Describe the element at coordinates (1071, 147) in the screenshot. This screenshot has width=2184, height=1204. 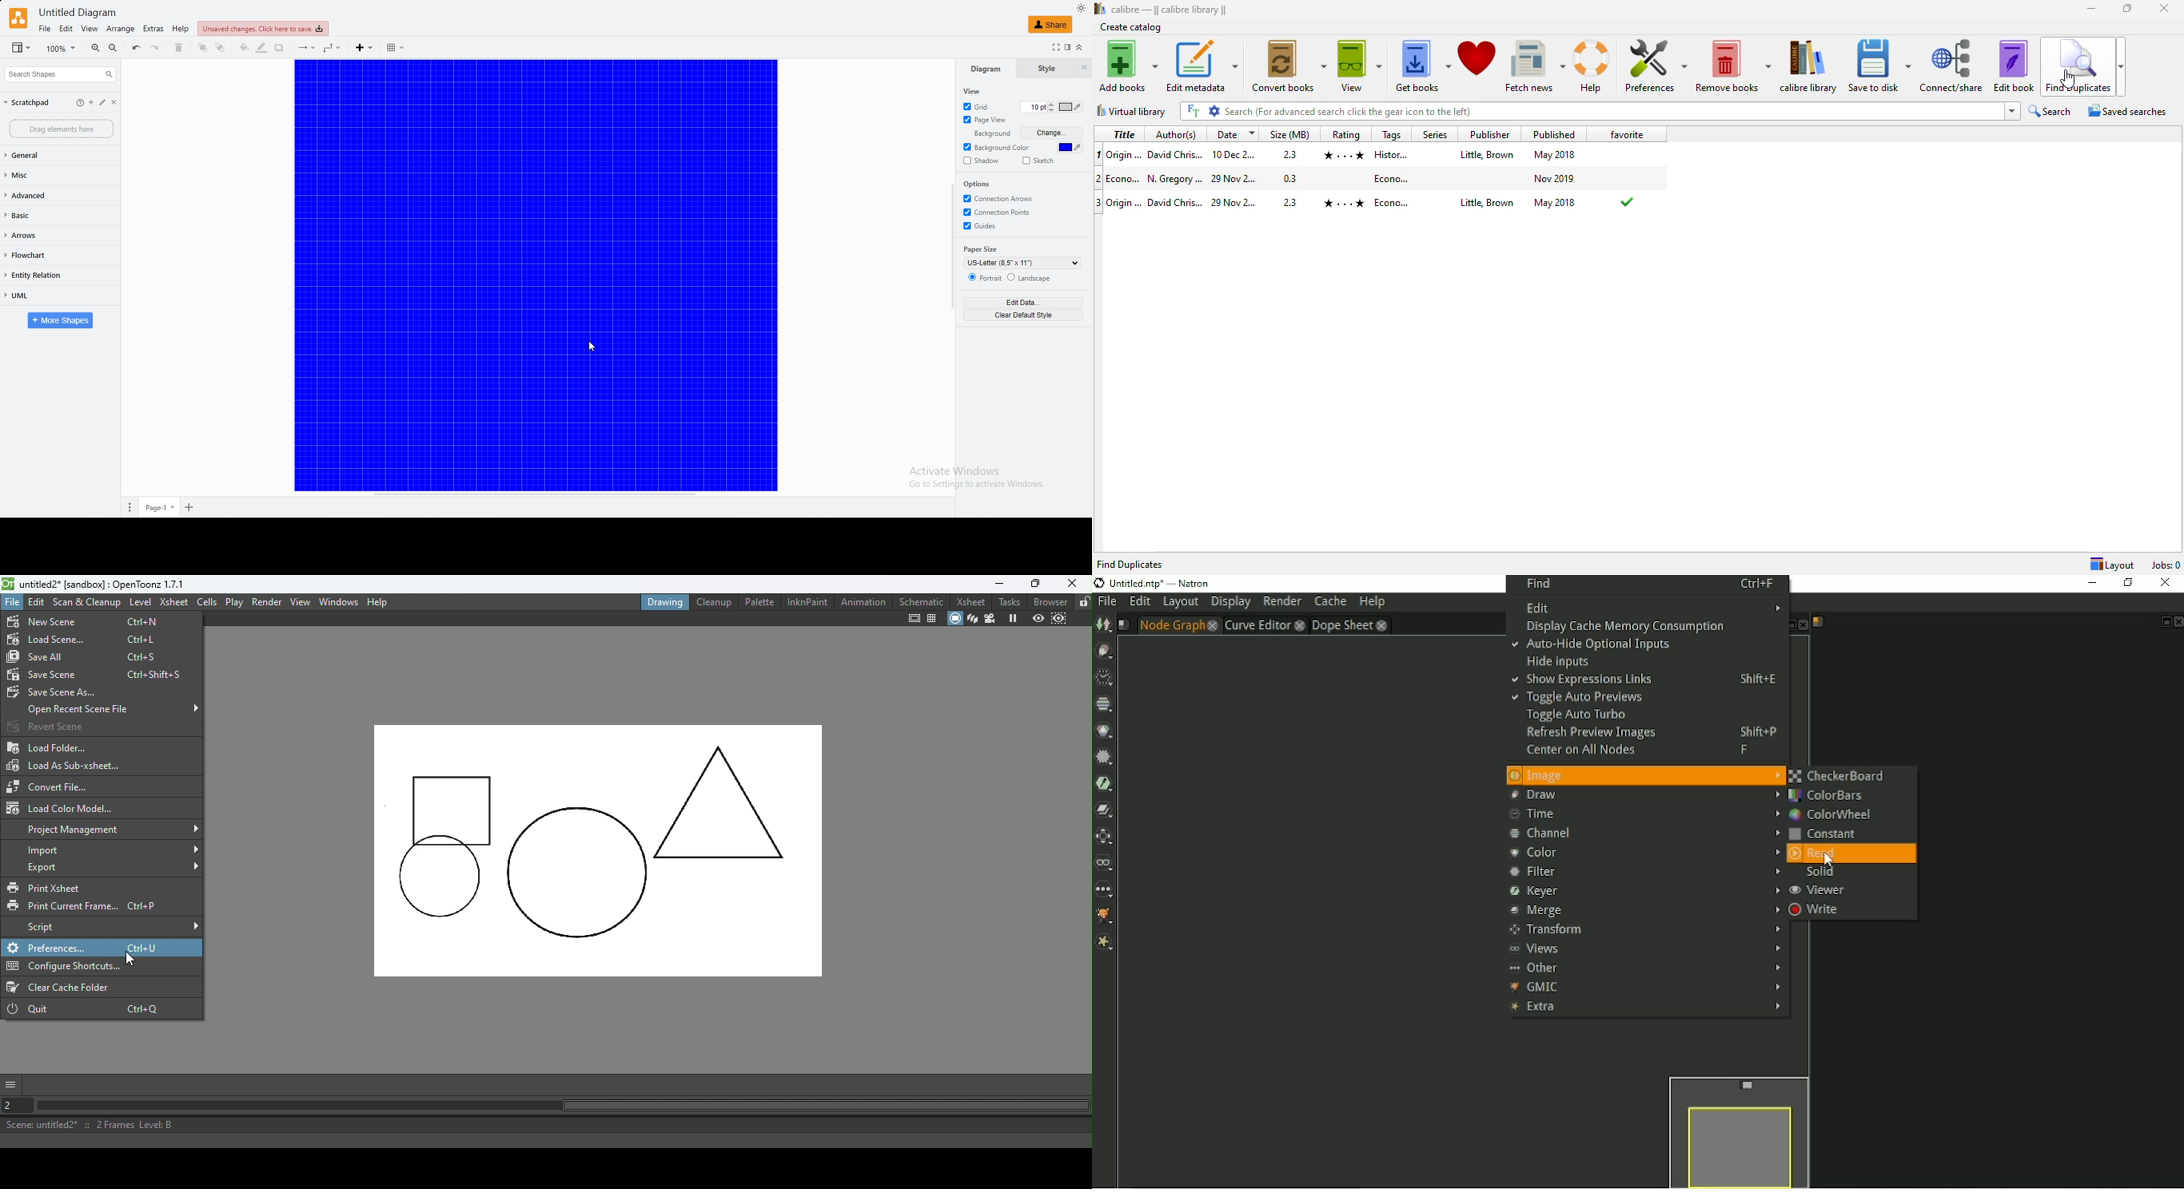
I see `color selector` at that location.